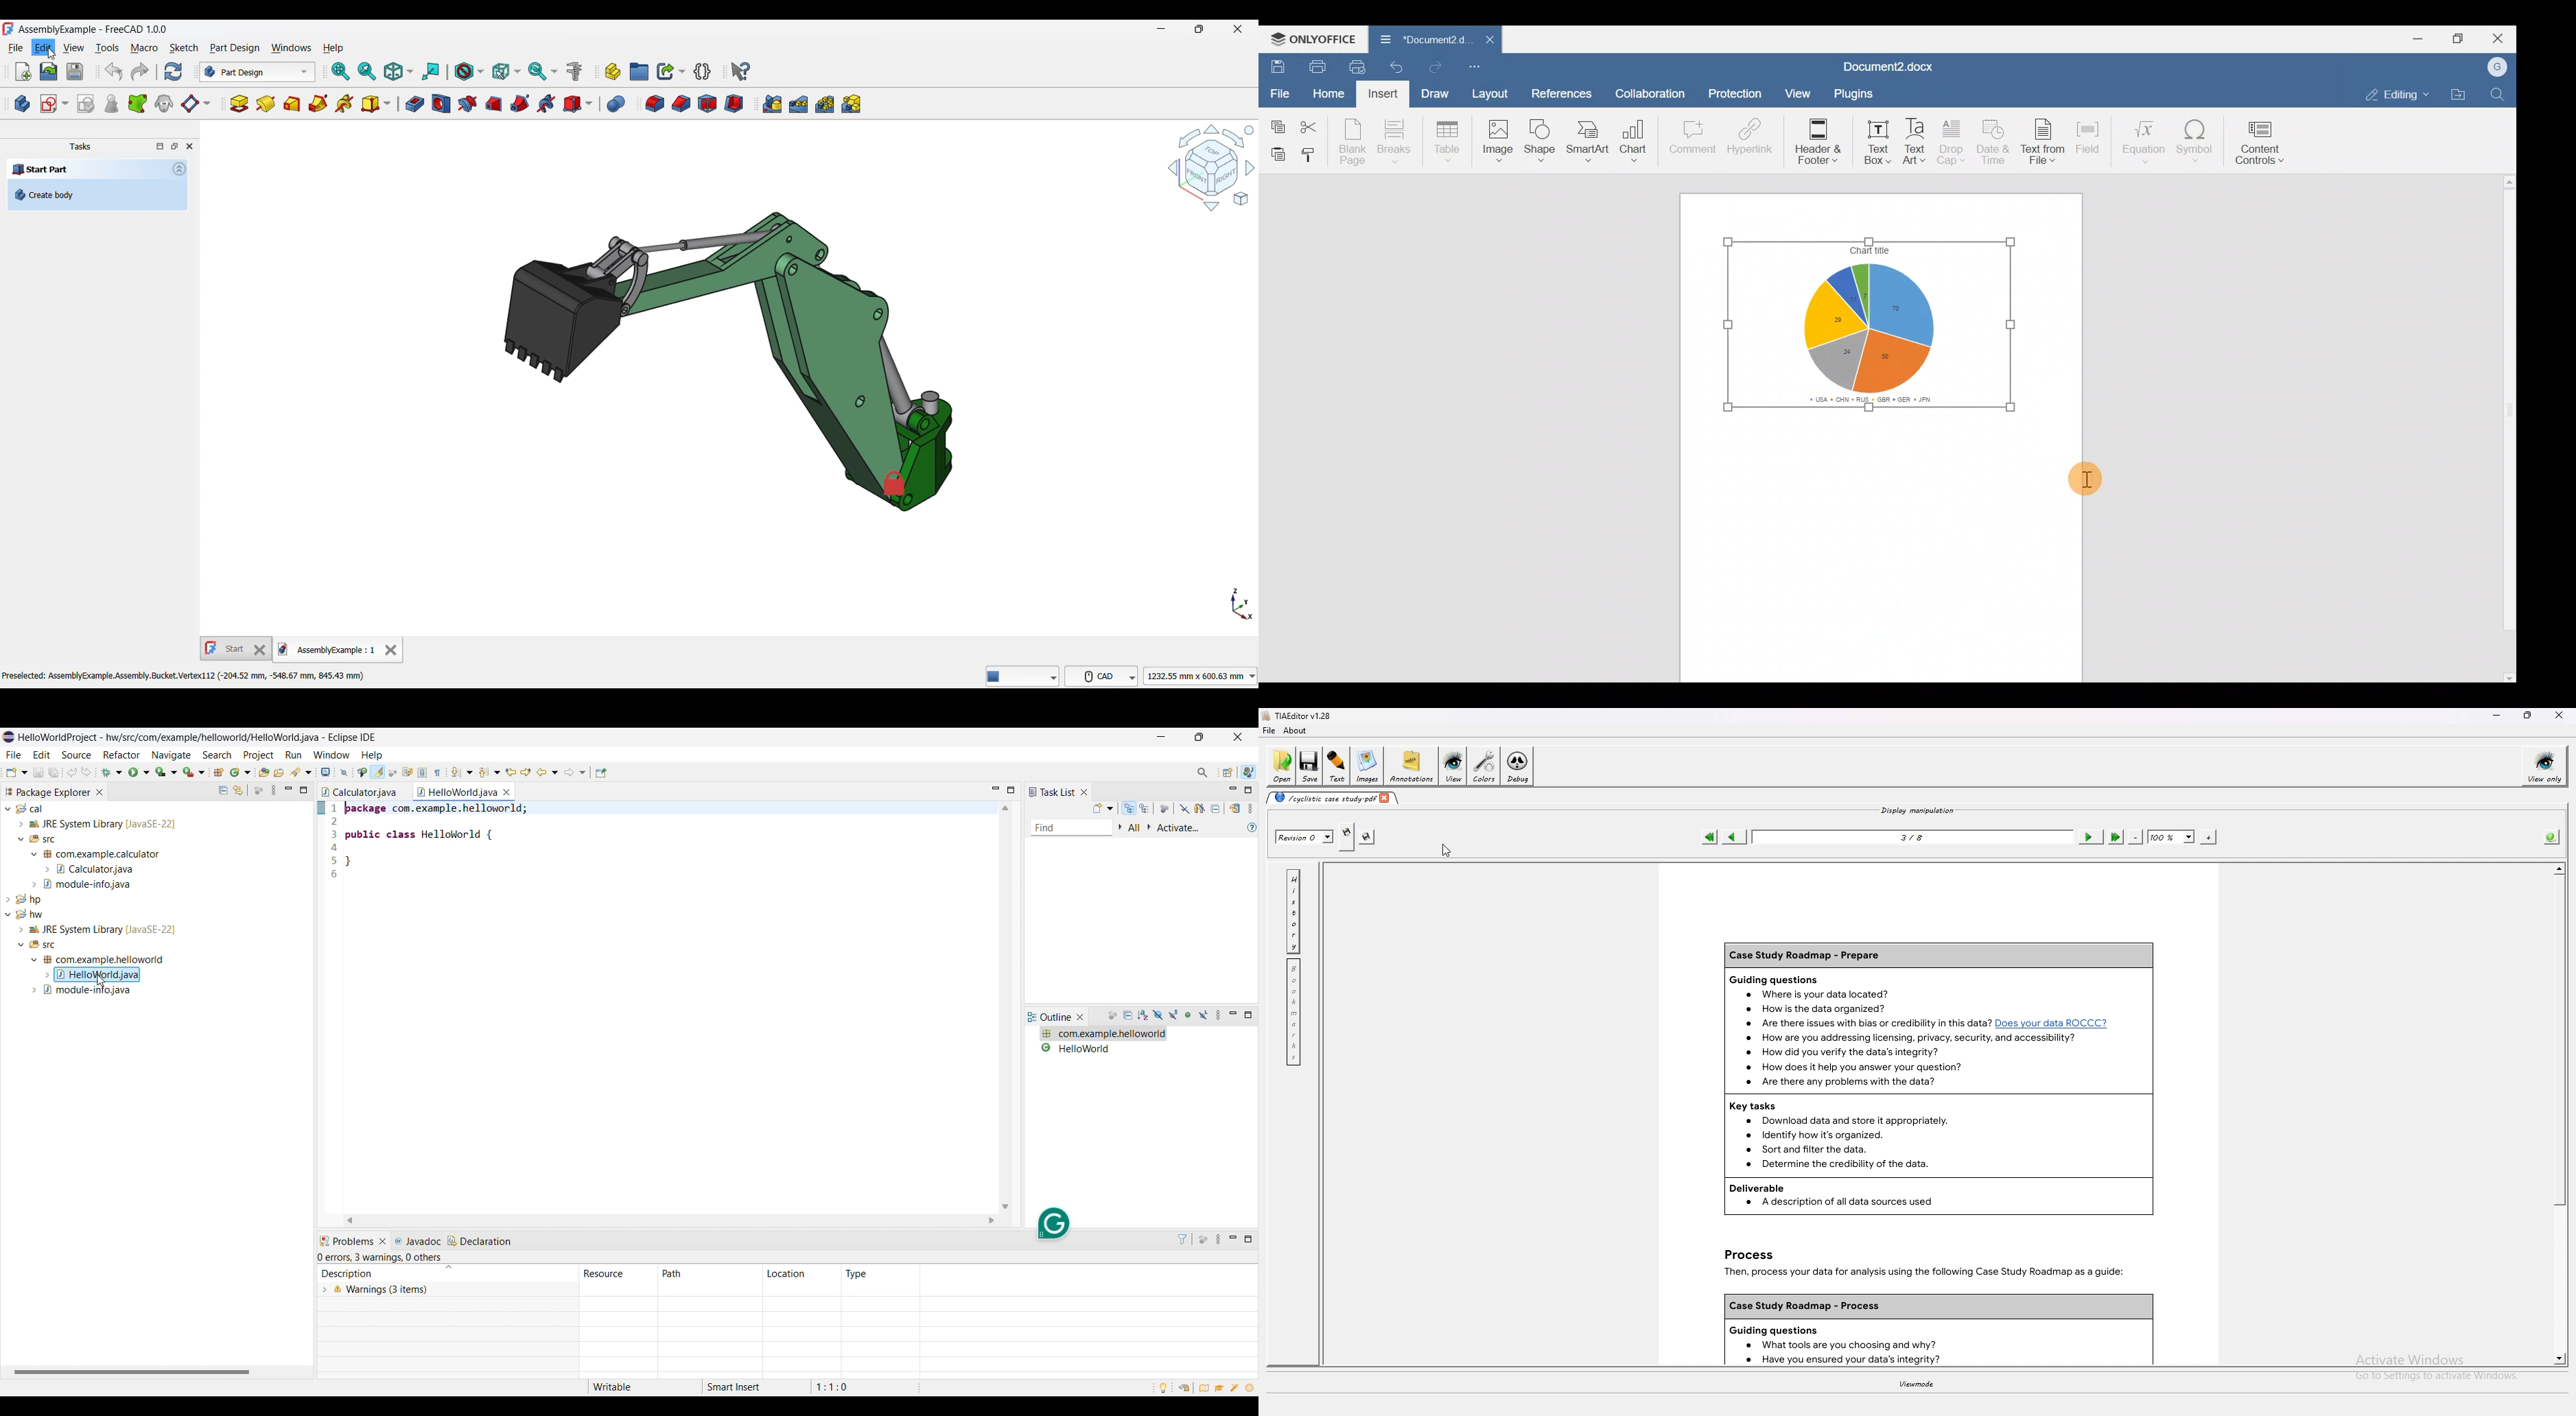  Describe the element at coordinates (1237, 808) in the screenshot. I see `Synchronize changed` at that location.